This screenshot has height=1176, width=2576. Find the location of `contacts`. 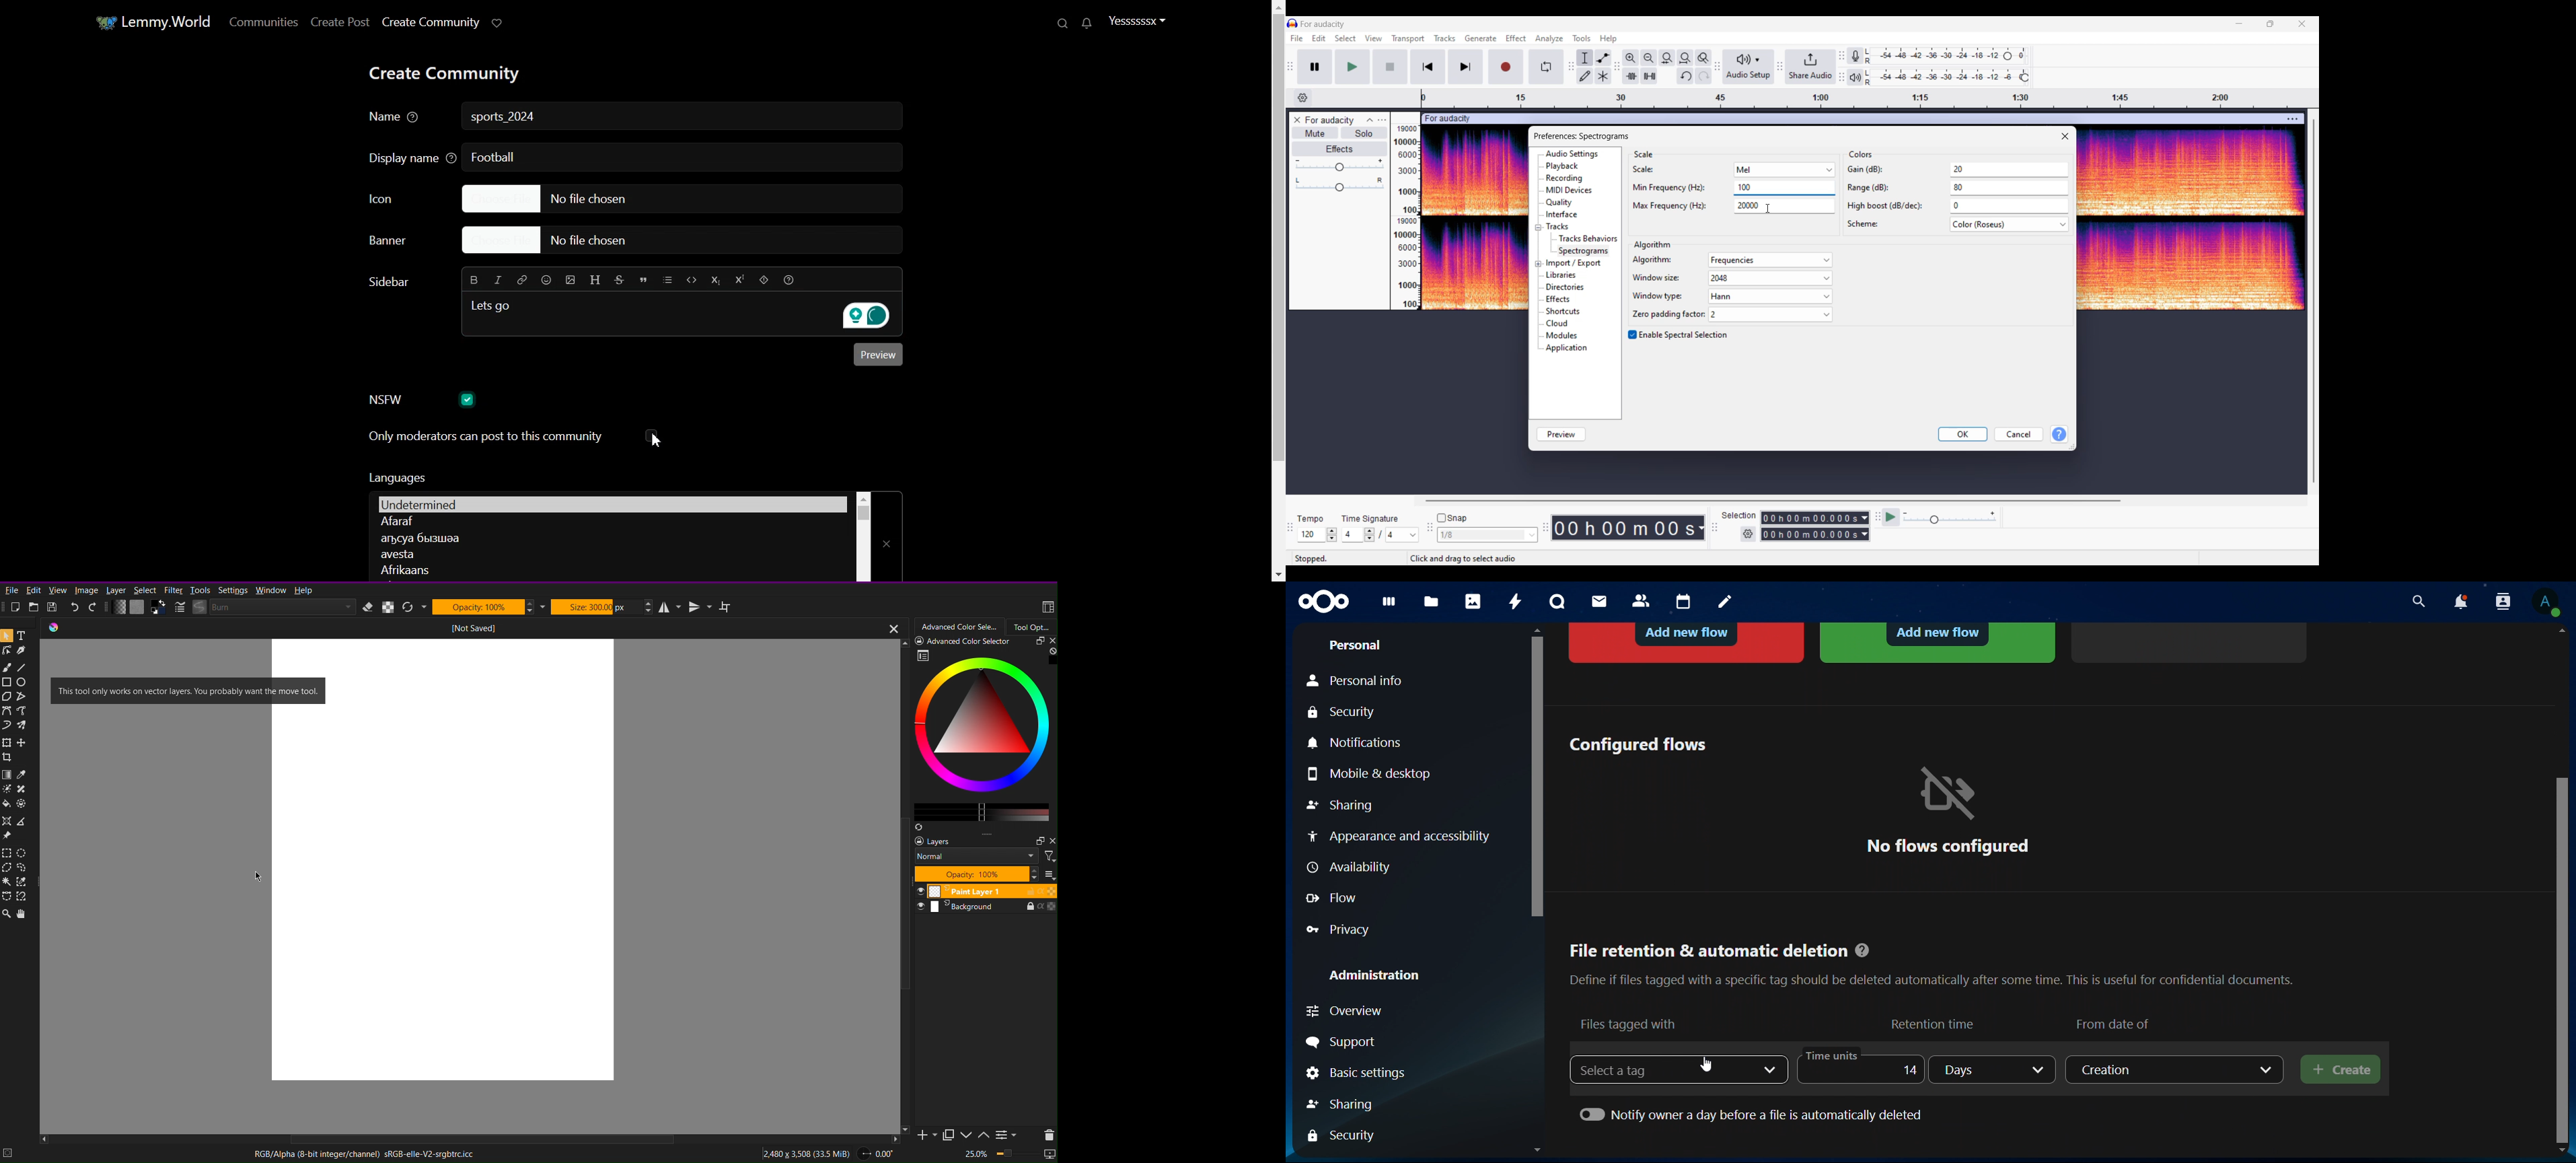

contacts is located at coordinates (1642, 602).